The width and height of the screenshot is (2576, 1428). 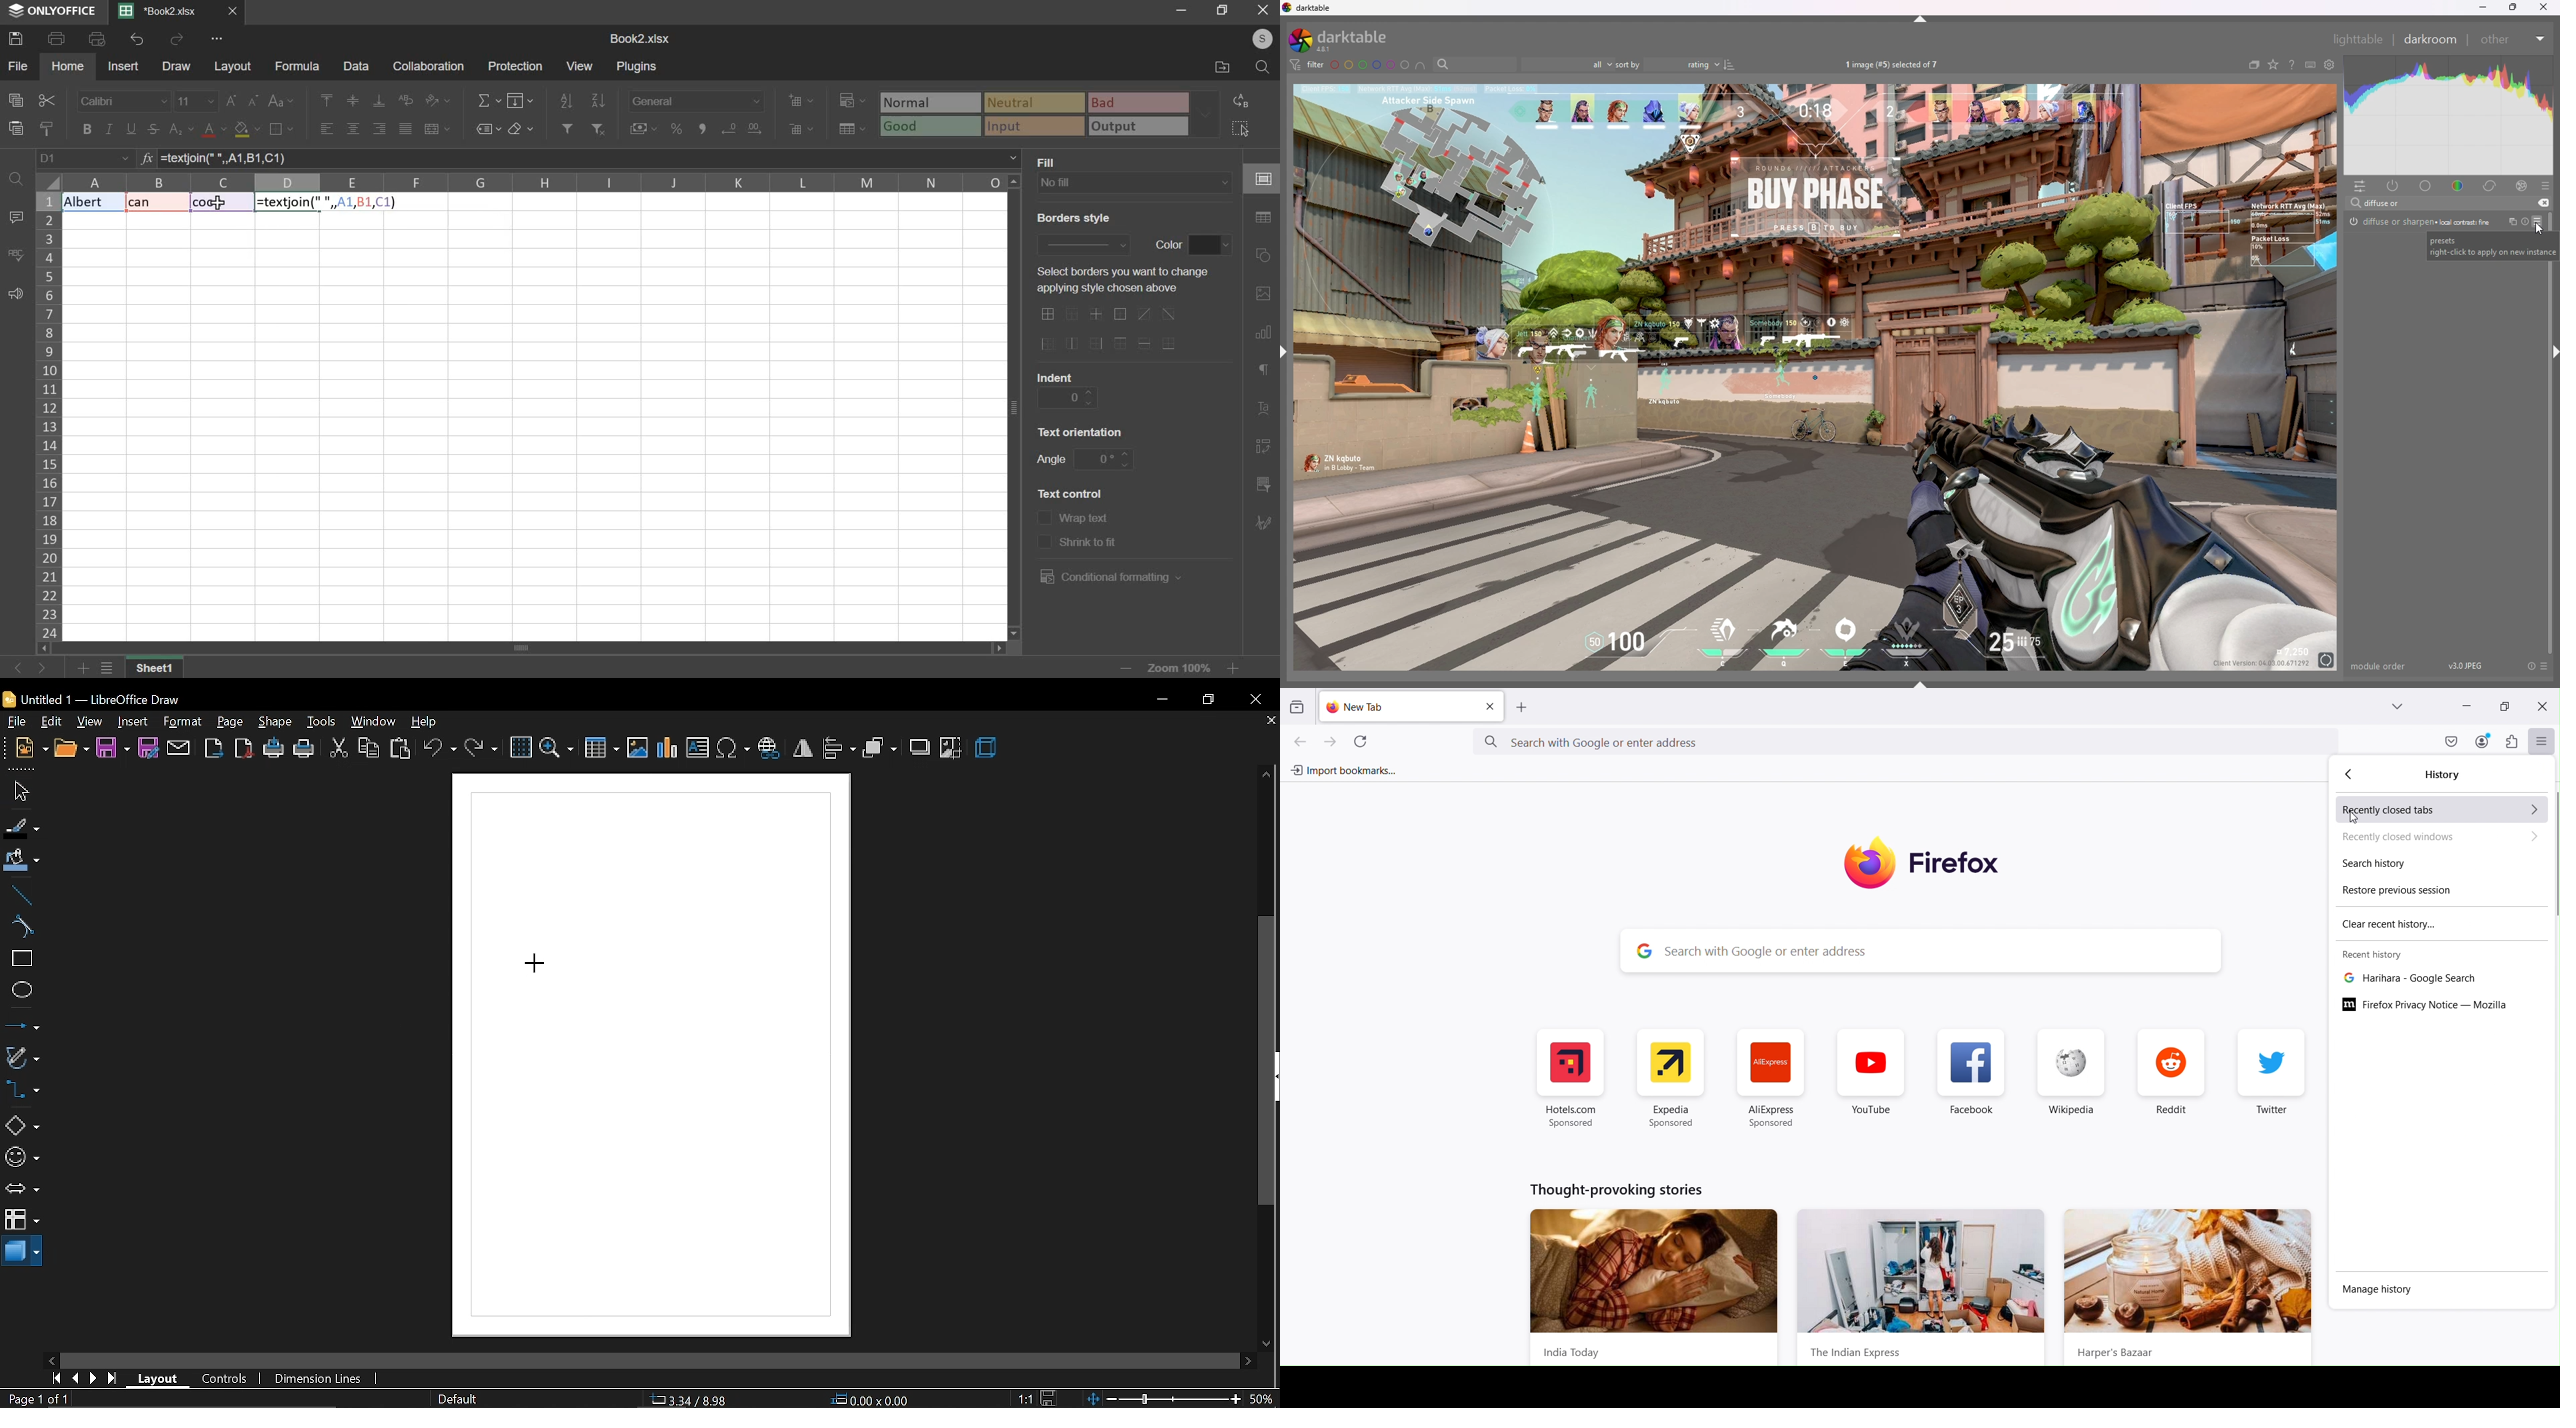 I want to click on copy style, so click(x=48, y=128).